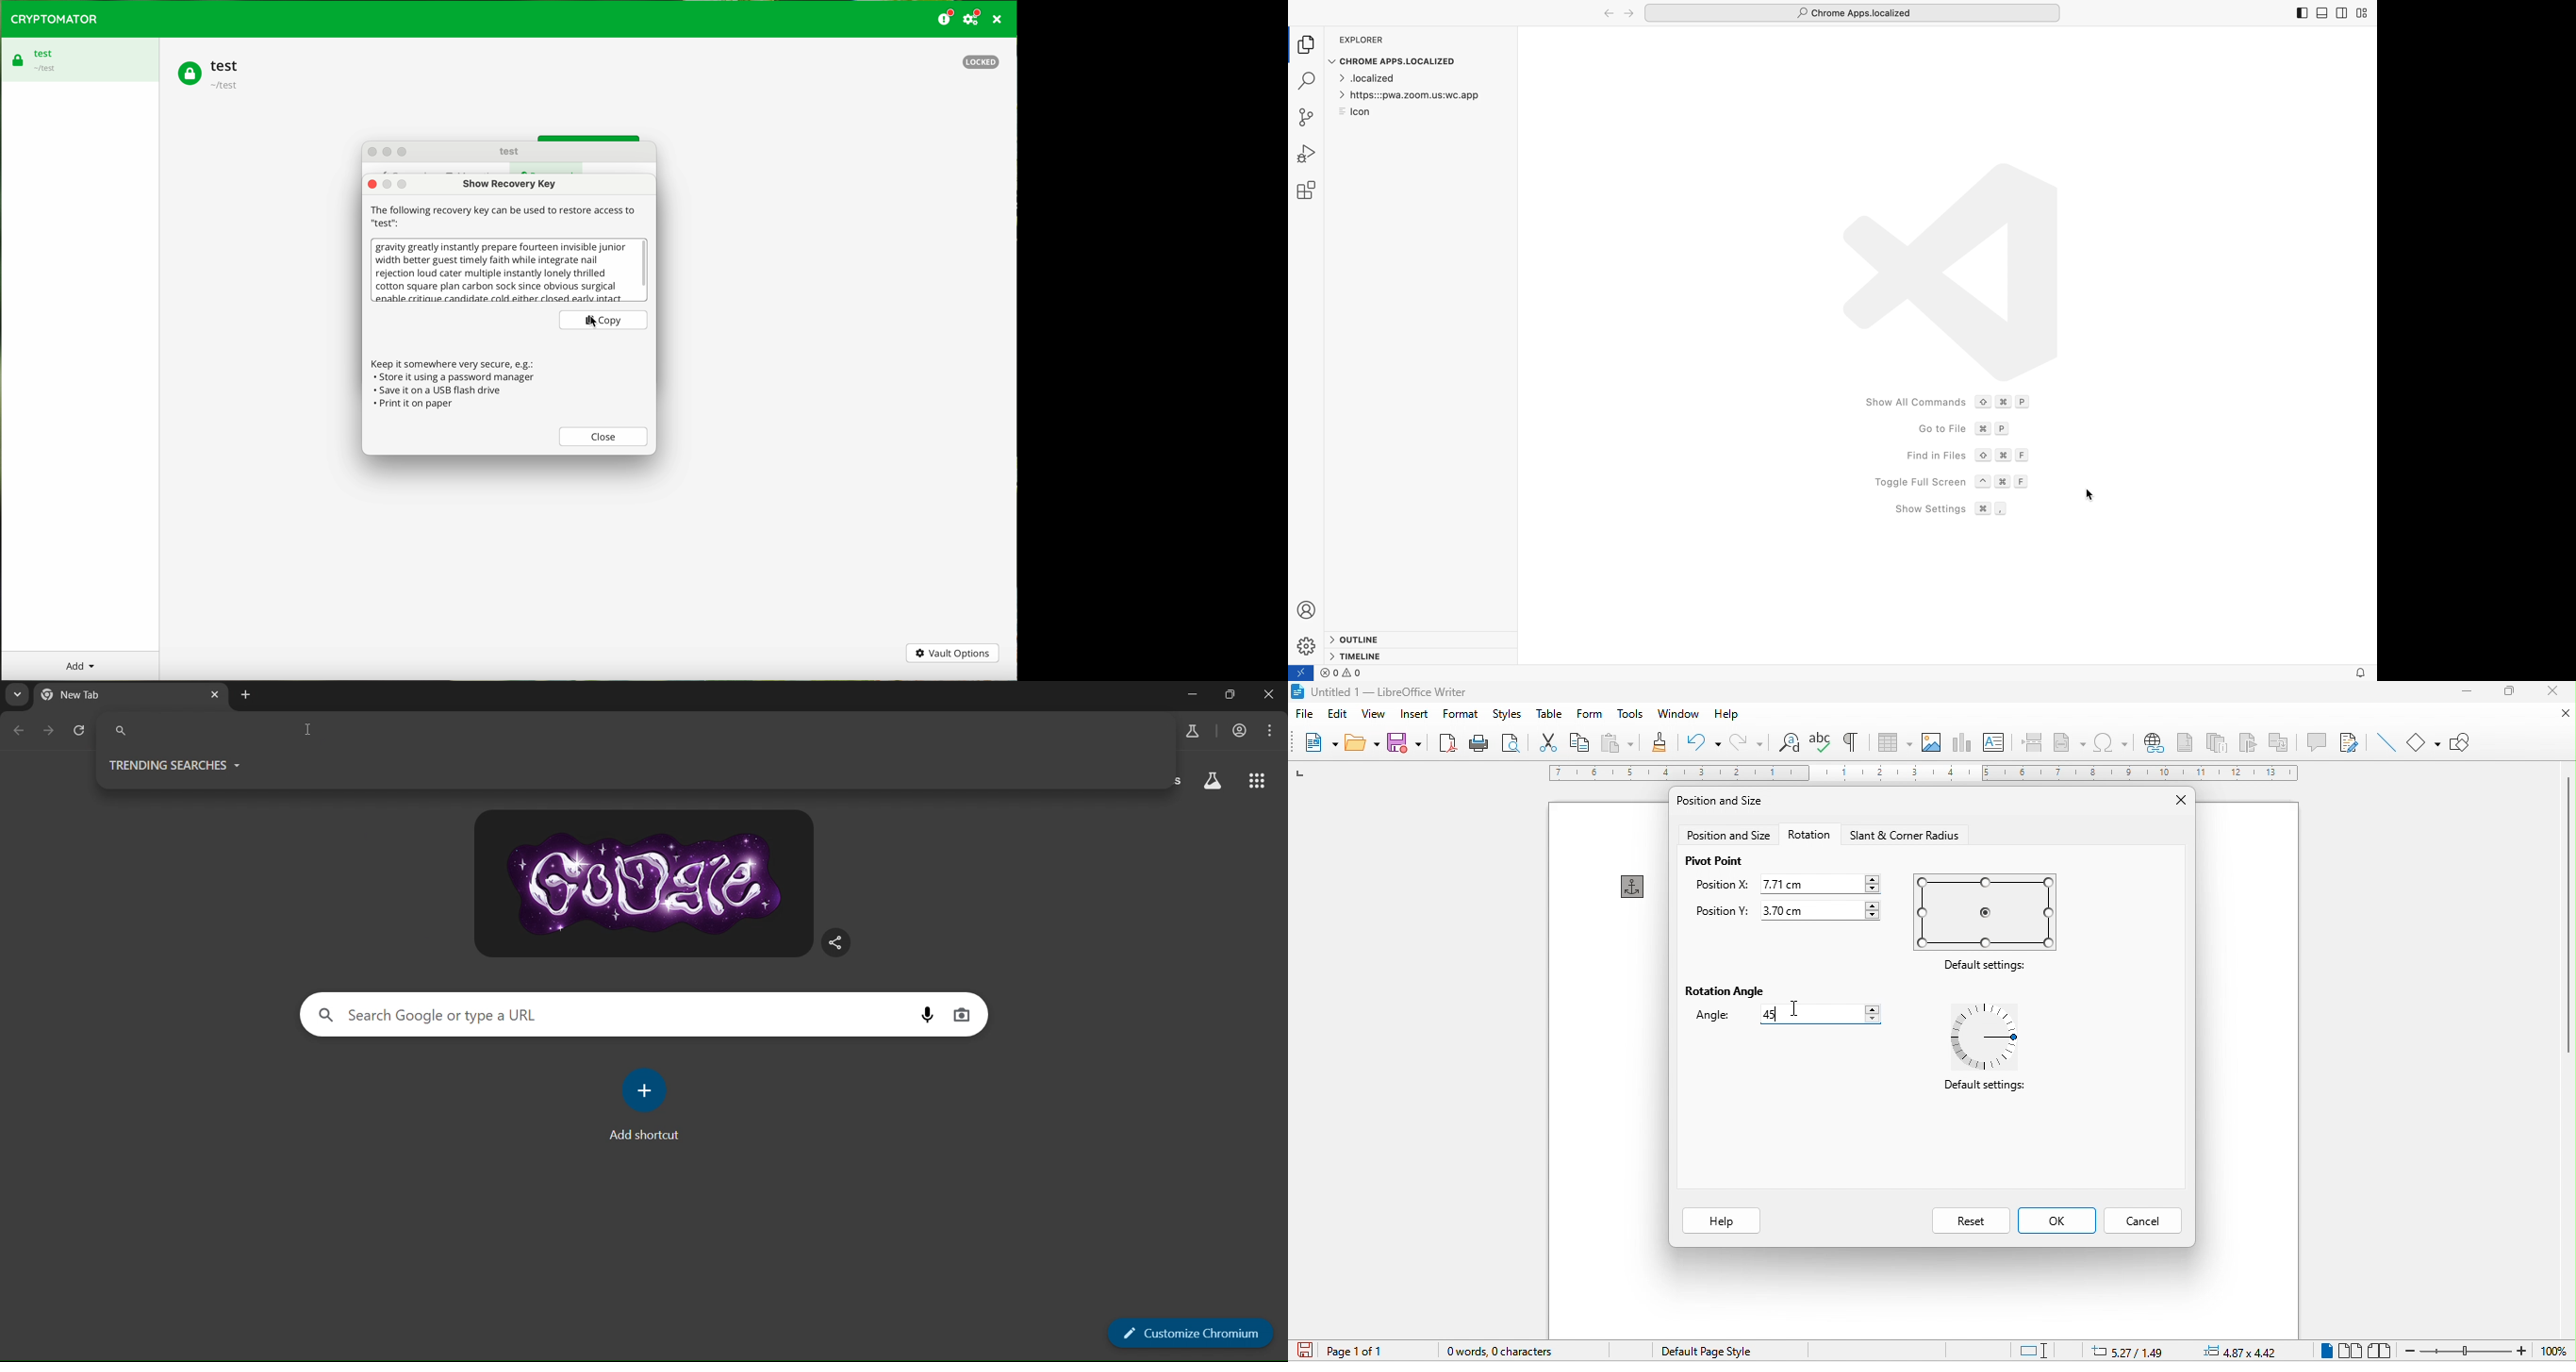 The height and width of the screenshot is (1372, 2576). I want to click on close tab, so click(215, 694).